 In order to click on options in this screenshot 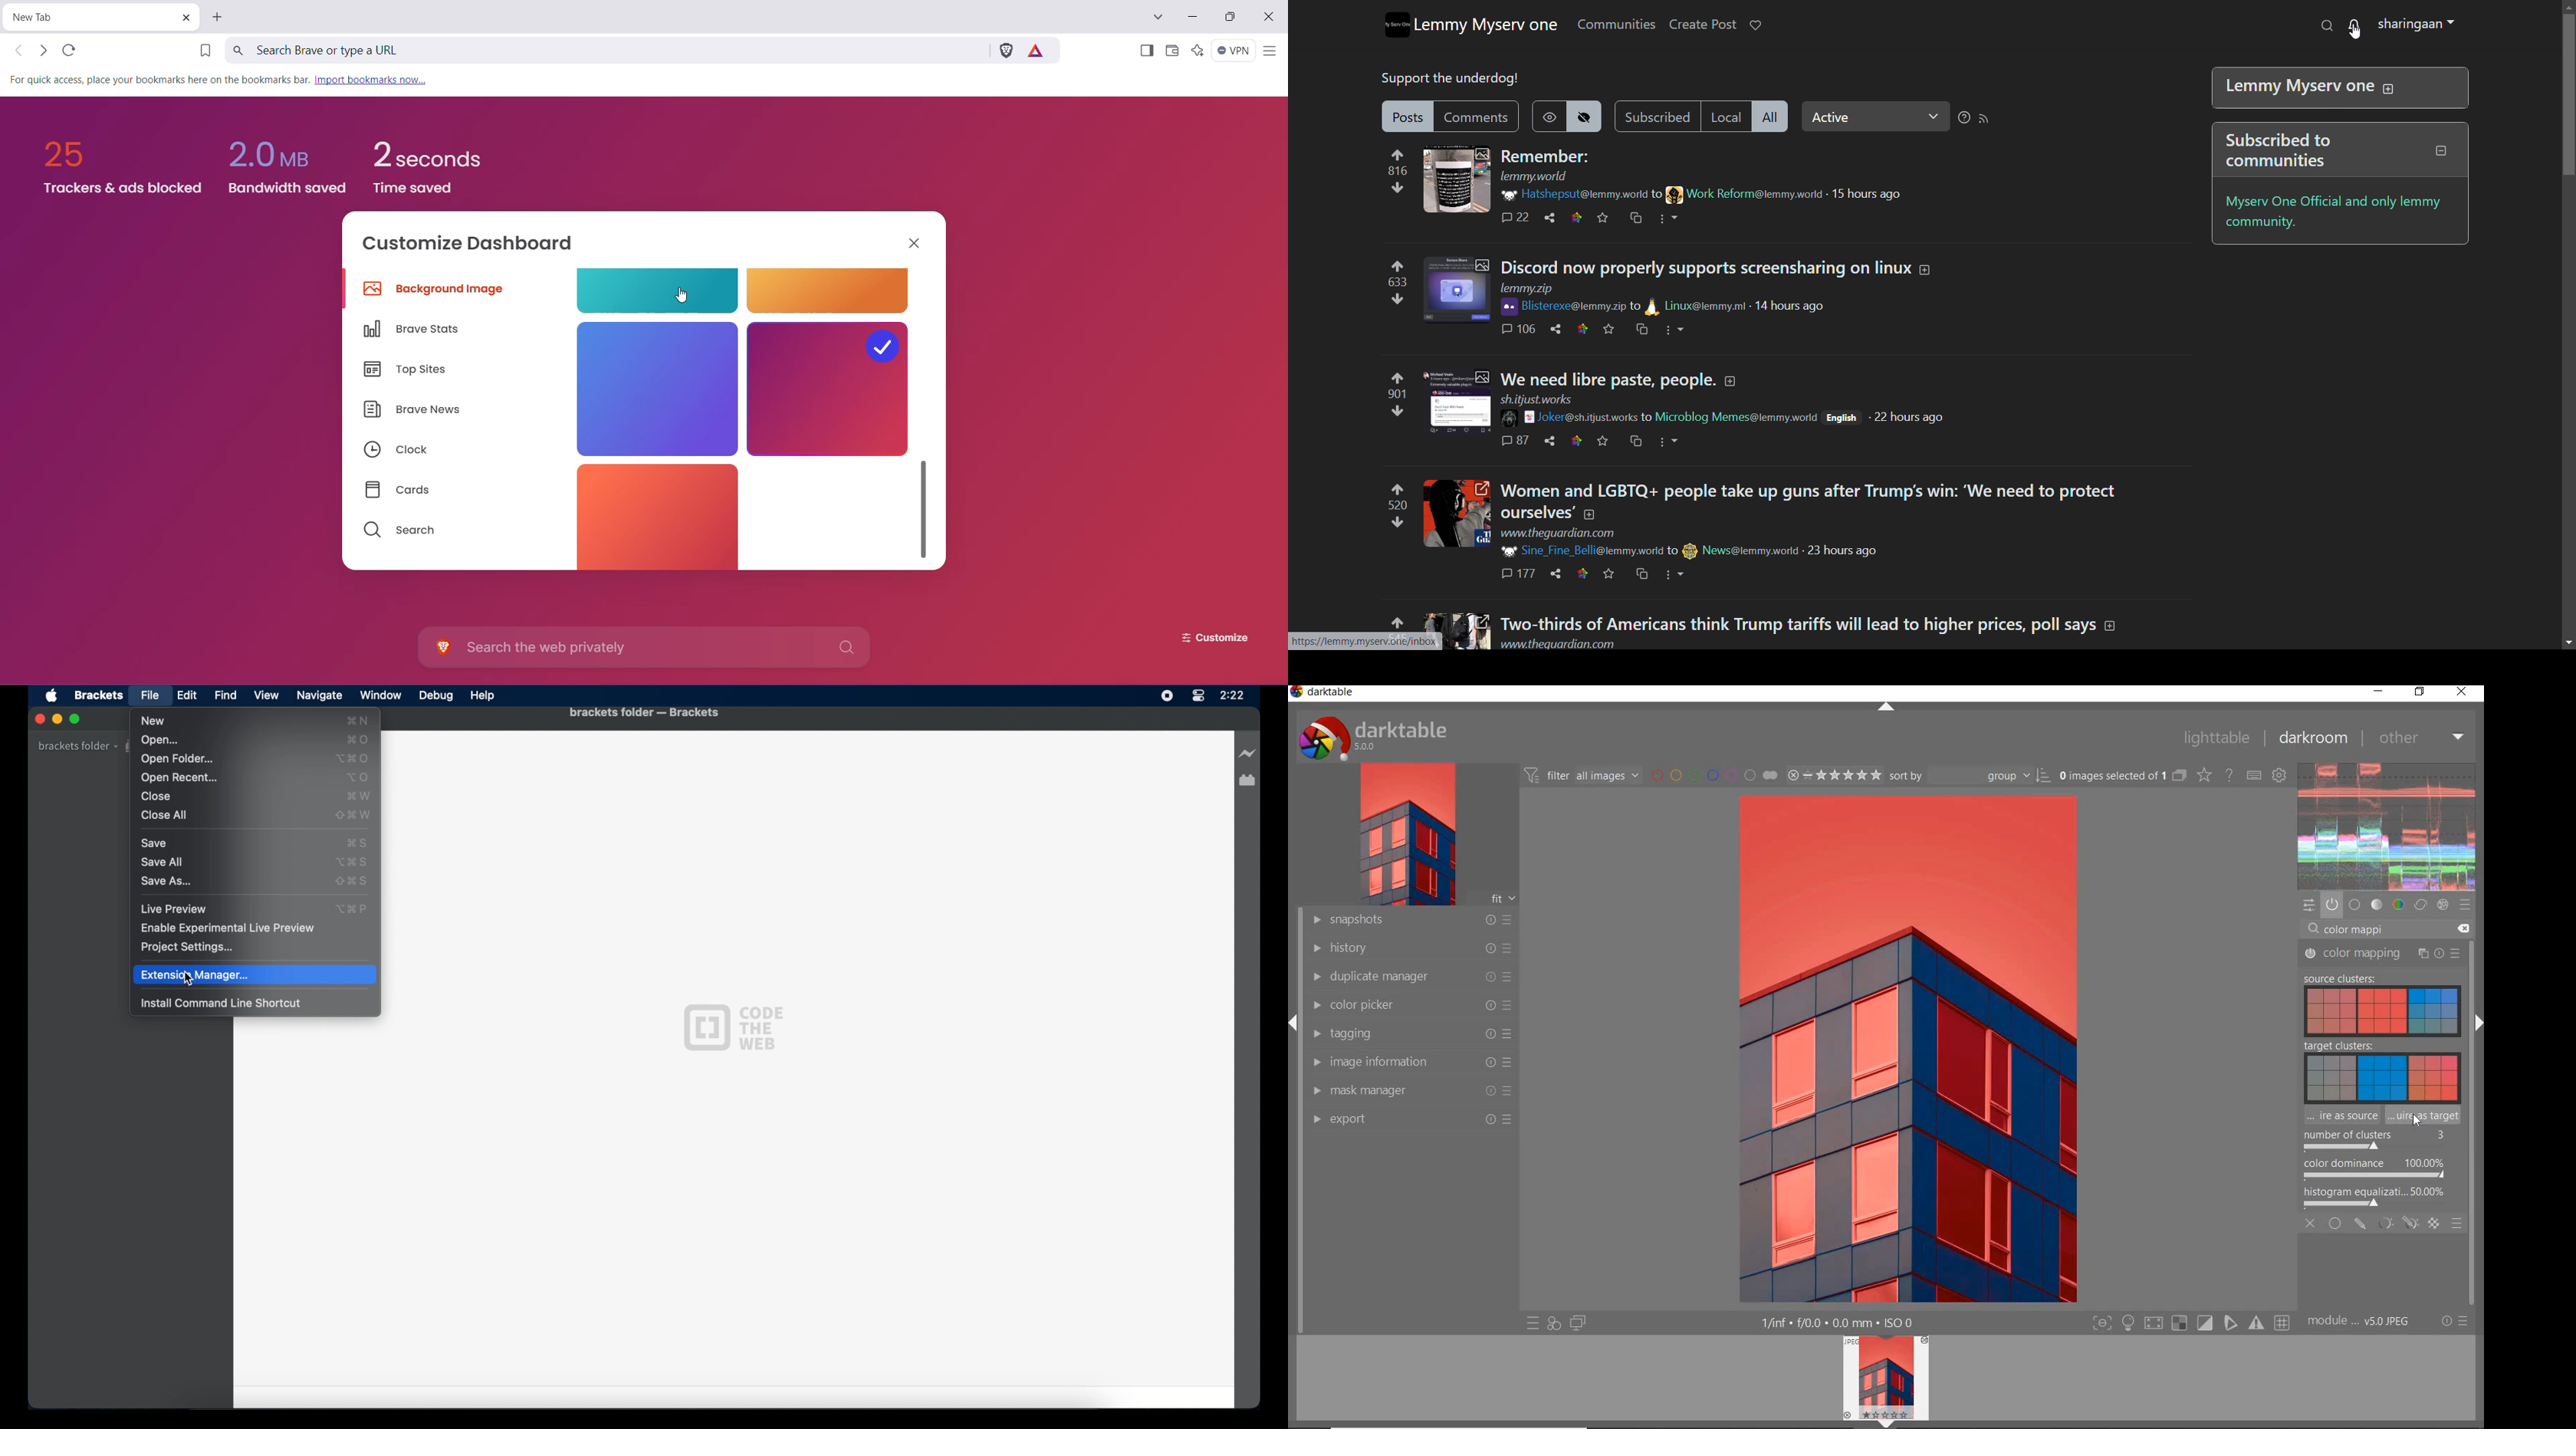, I will do `click(1674, 331)`.